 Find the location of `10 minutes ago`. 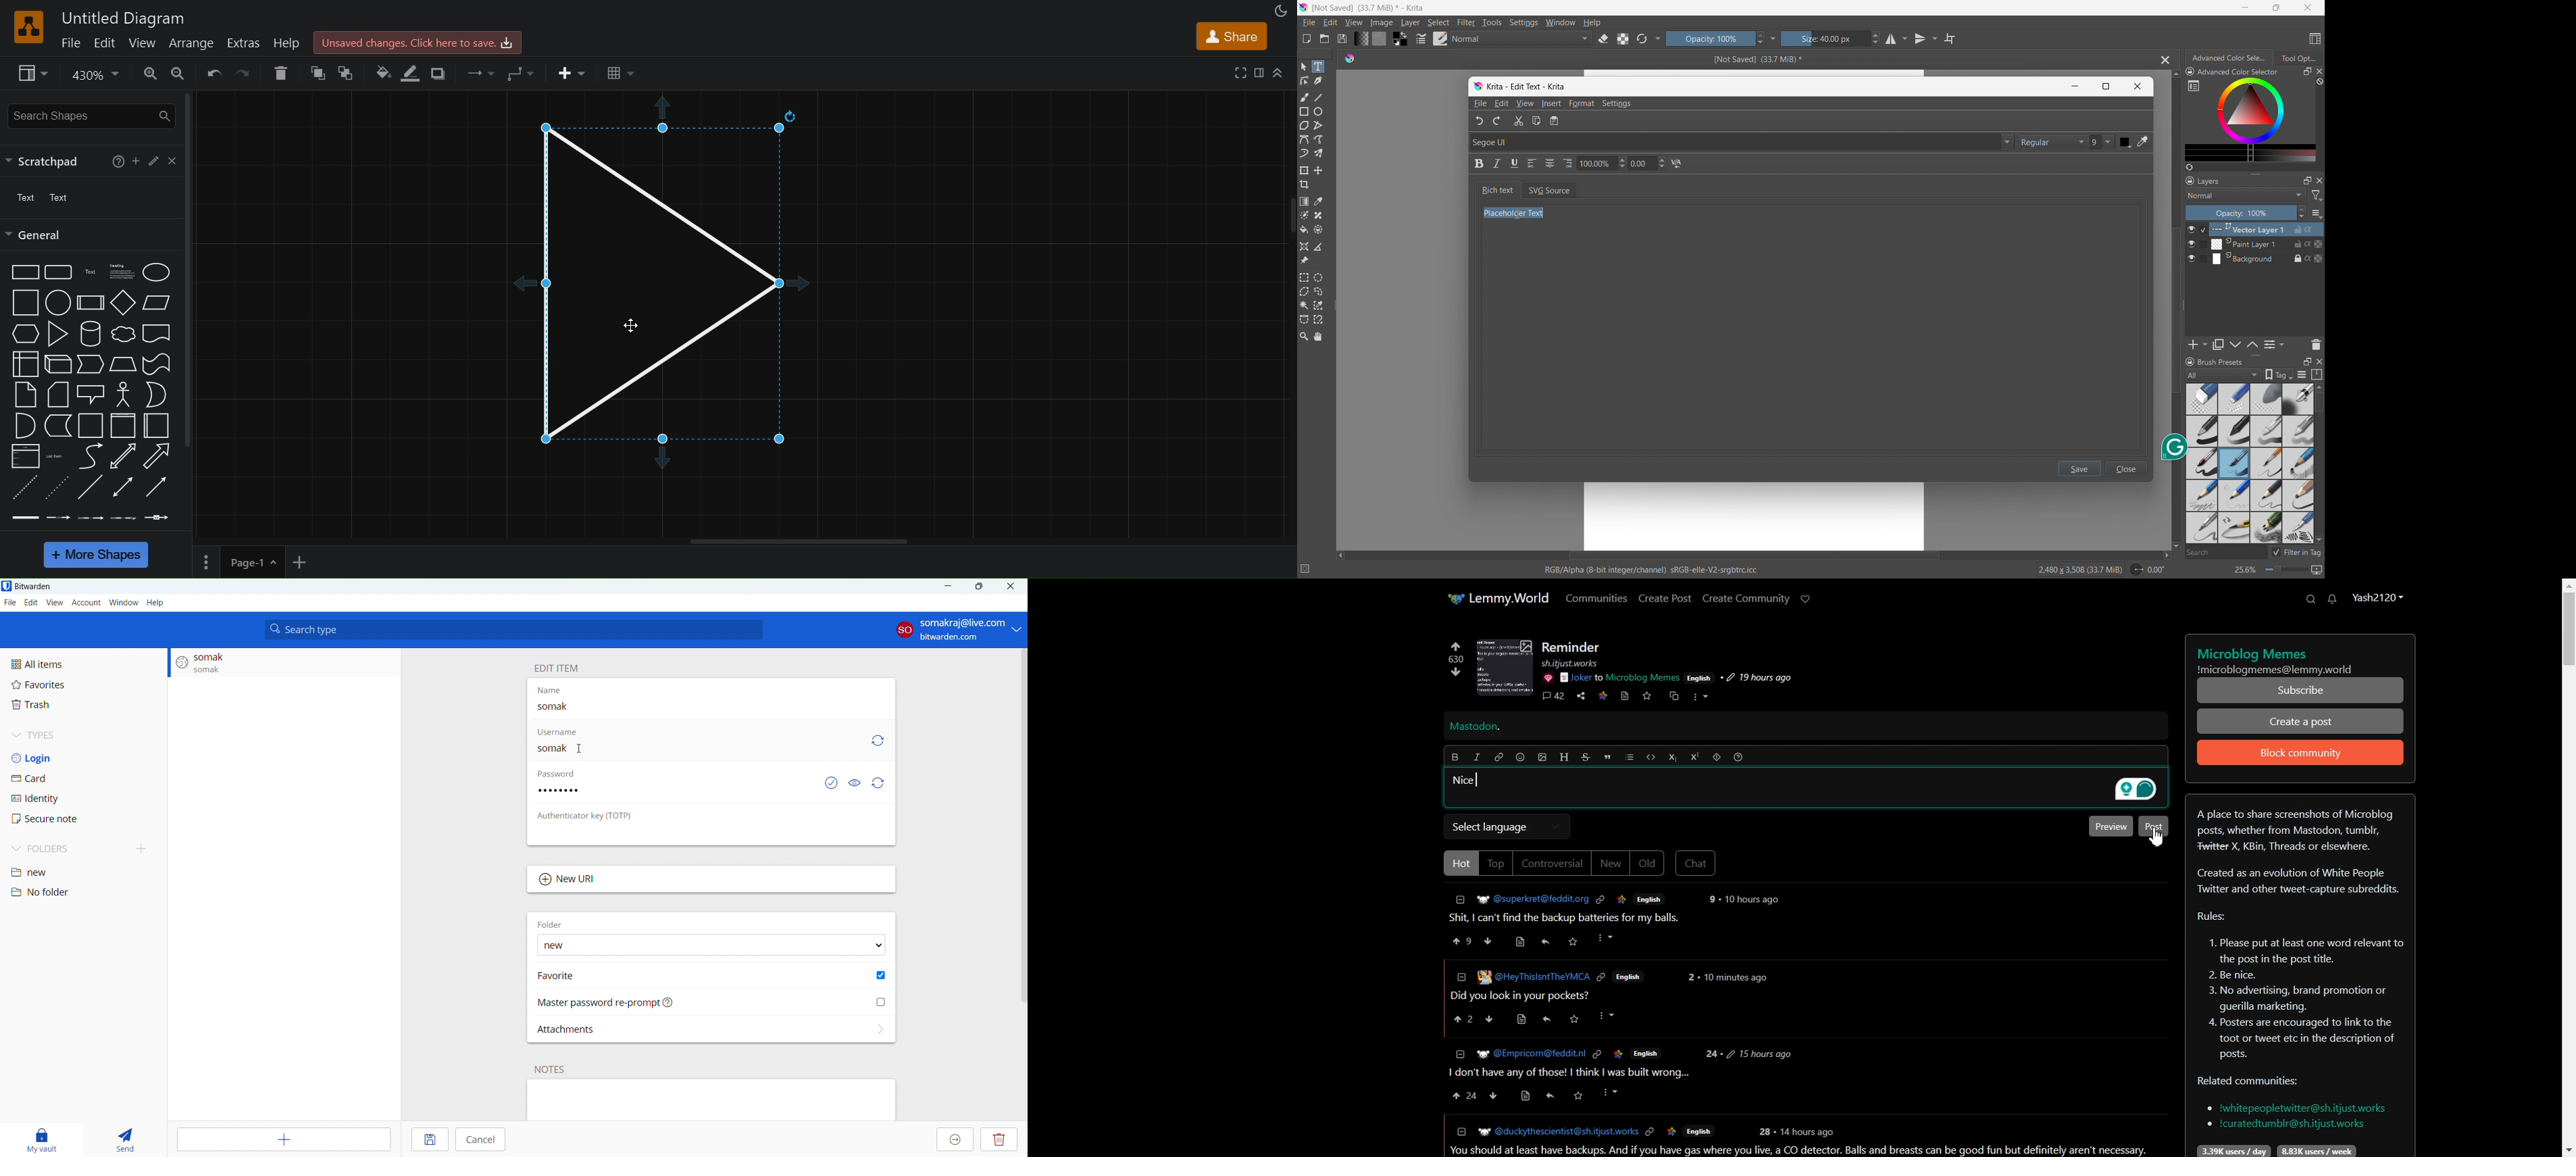

10 minutes ago is located at coordinates (1736, 979).